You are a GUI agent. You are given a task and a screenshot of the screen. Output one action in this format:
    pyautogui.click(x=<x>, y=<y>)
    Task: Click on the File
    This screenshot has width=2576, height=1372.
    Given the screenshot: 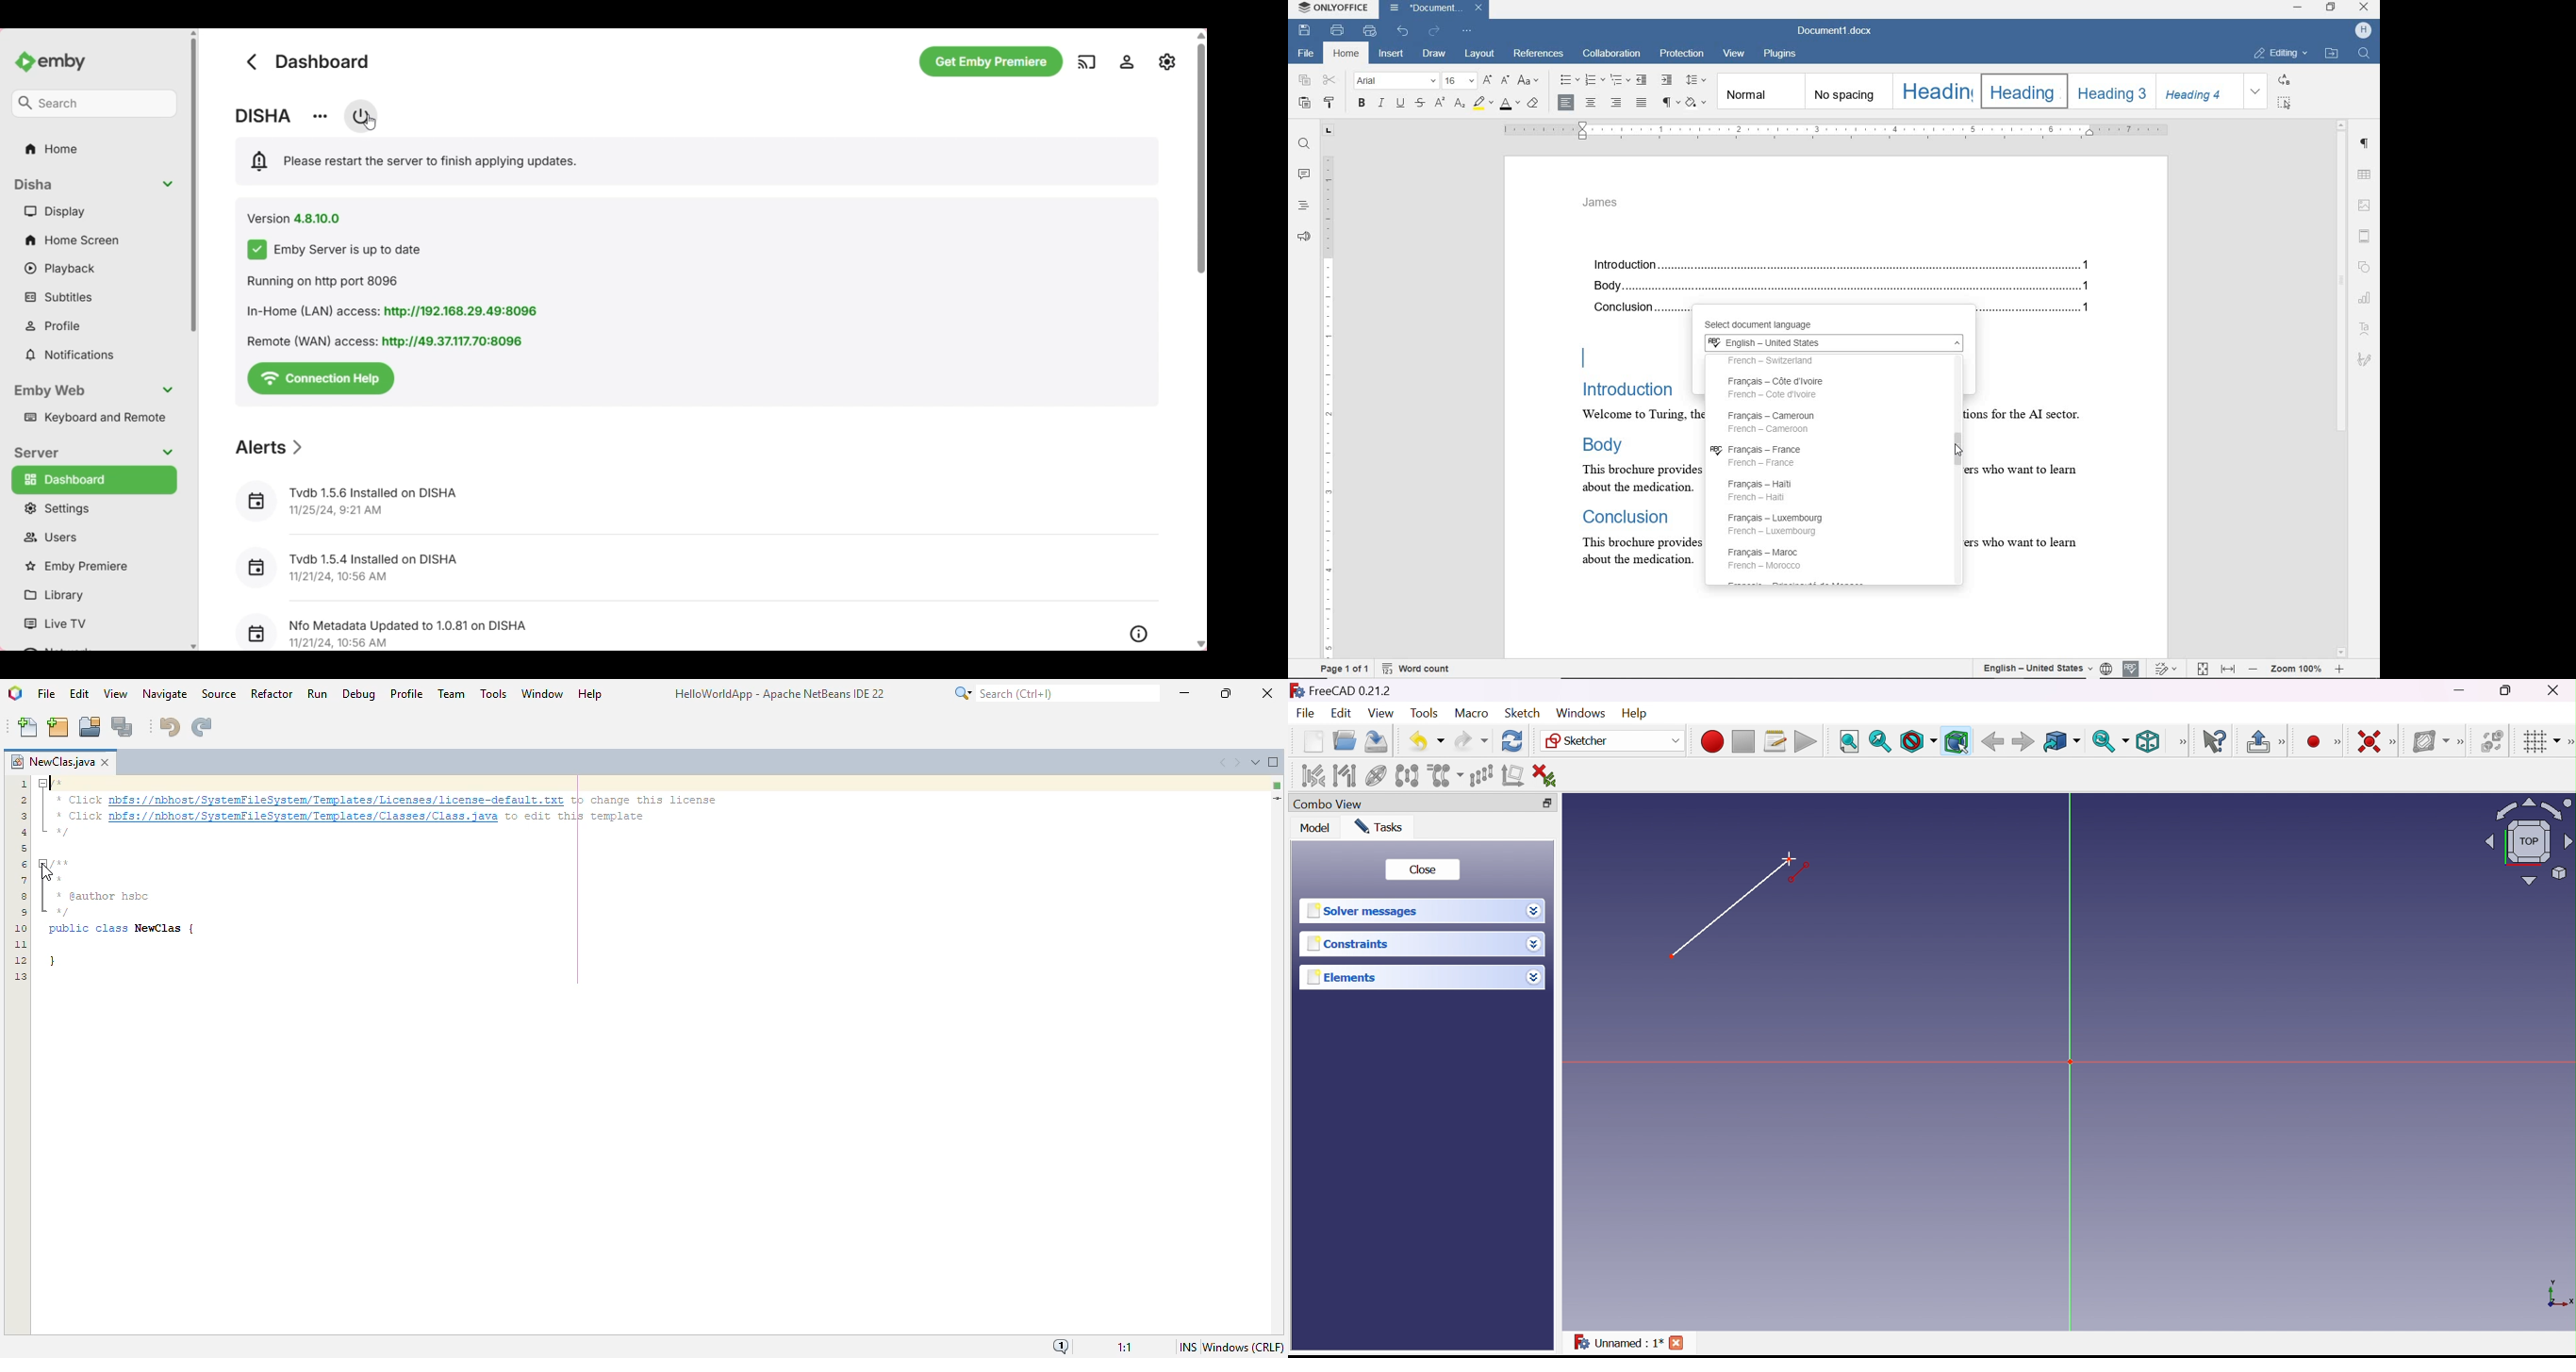 What is the action you would take?
    pyautogui.click(x=1306, y=714)
    